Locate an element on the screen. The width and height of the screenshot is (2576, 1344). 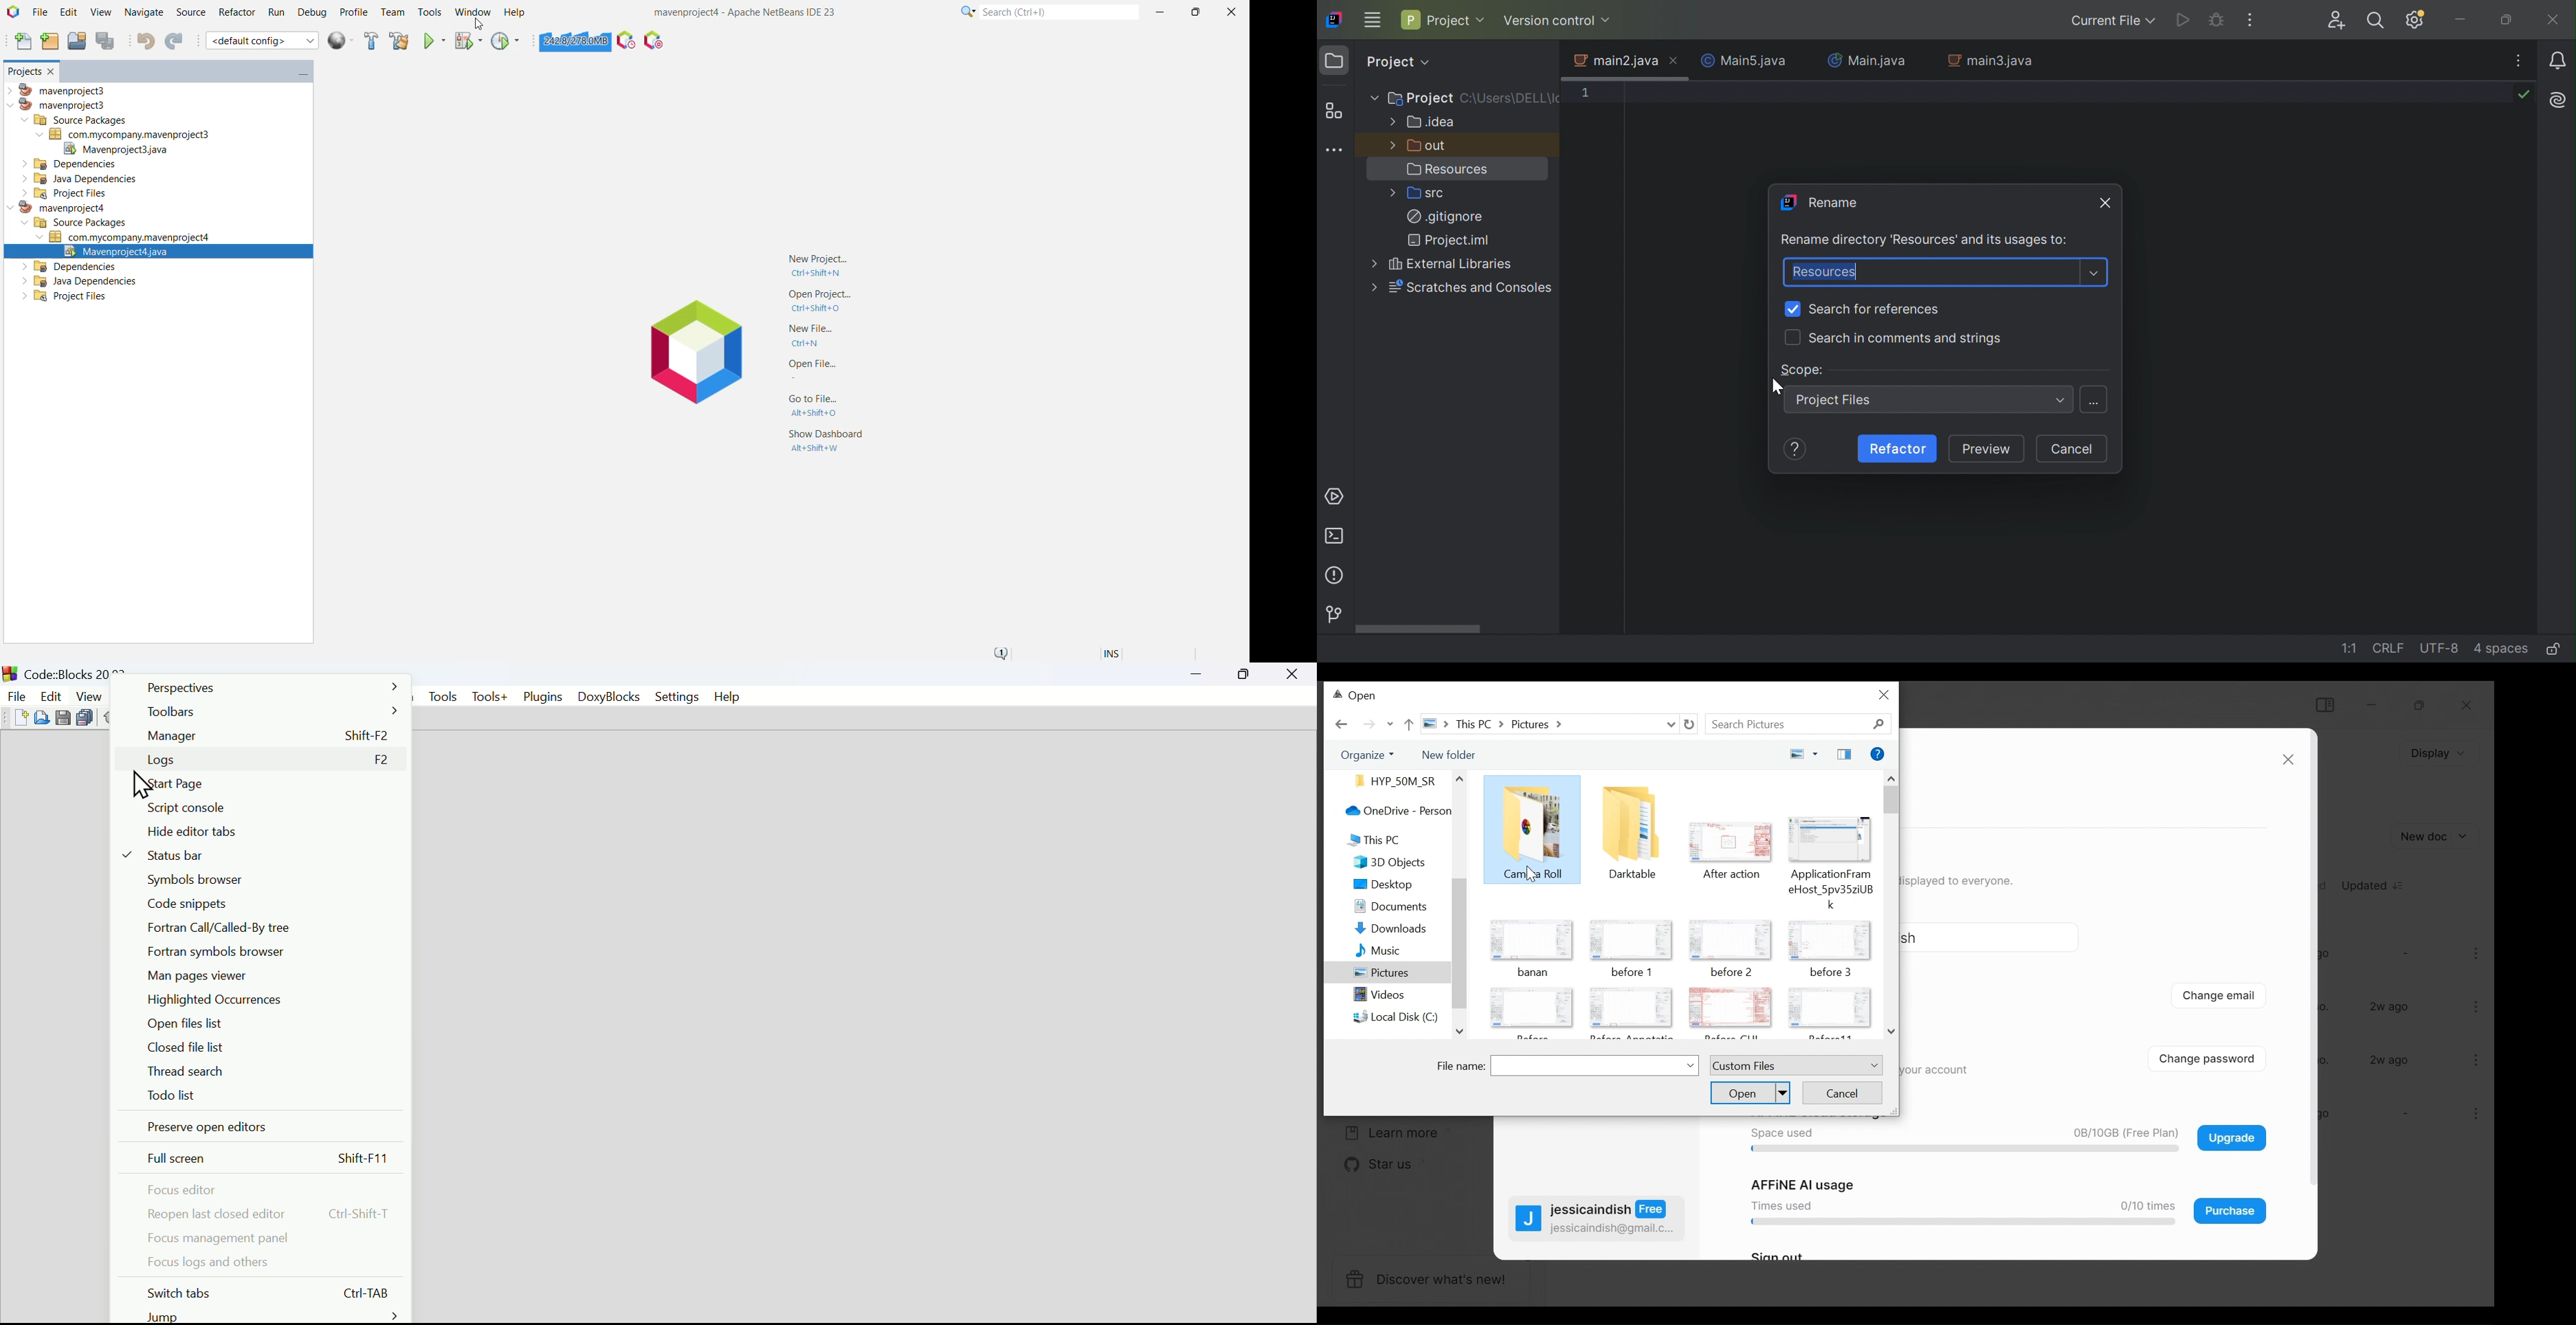
close is located at coordinates (1886, 694).